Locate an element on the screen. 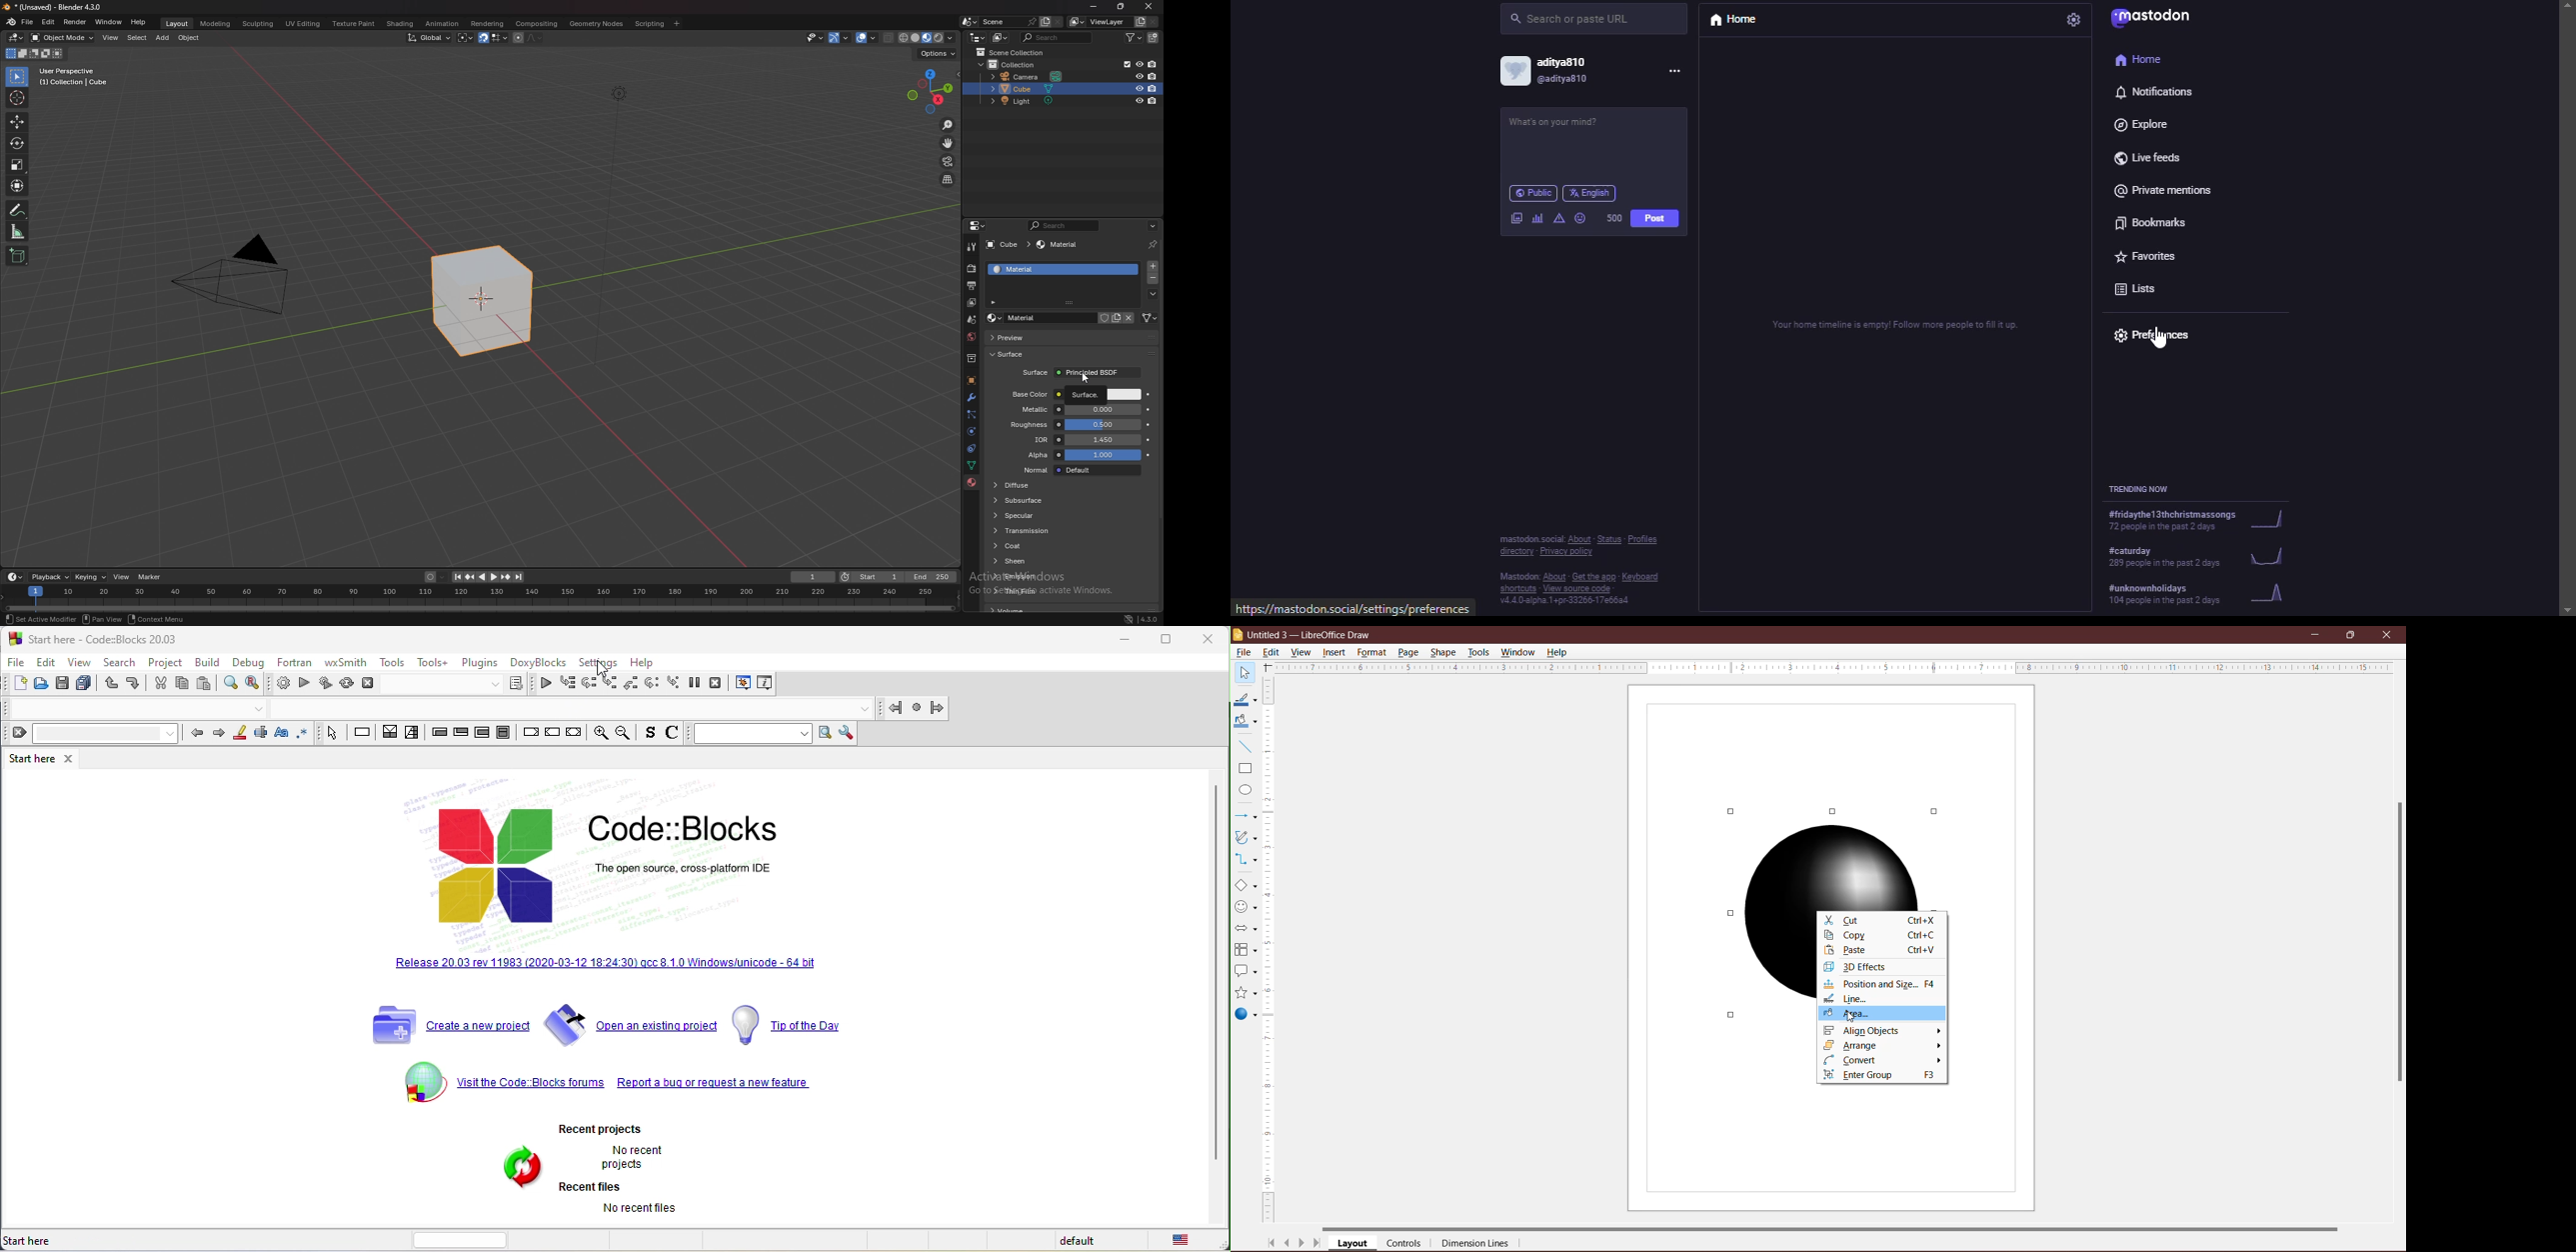 The image size is (2576, 1260). Flowchart is located at coordinates (1245, 951).